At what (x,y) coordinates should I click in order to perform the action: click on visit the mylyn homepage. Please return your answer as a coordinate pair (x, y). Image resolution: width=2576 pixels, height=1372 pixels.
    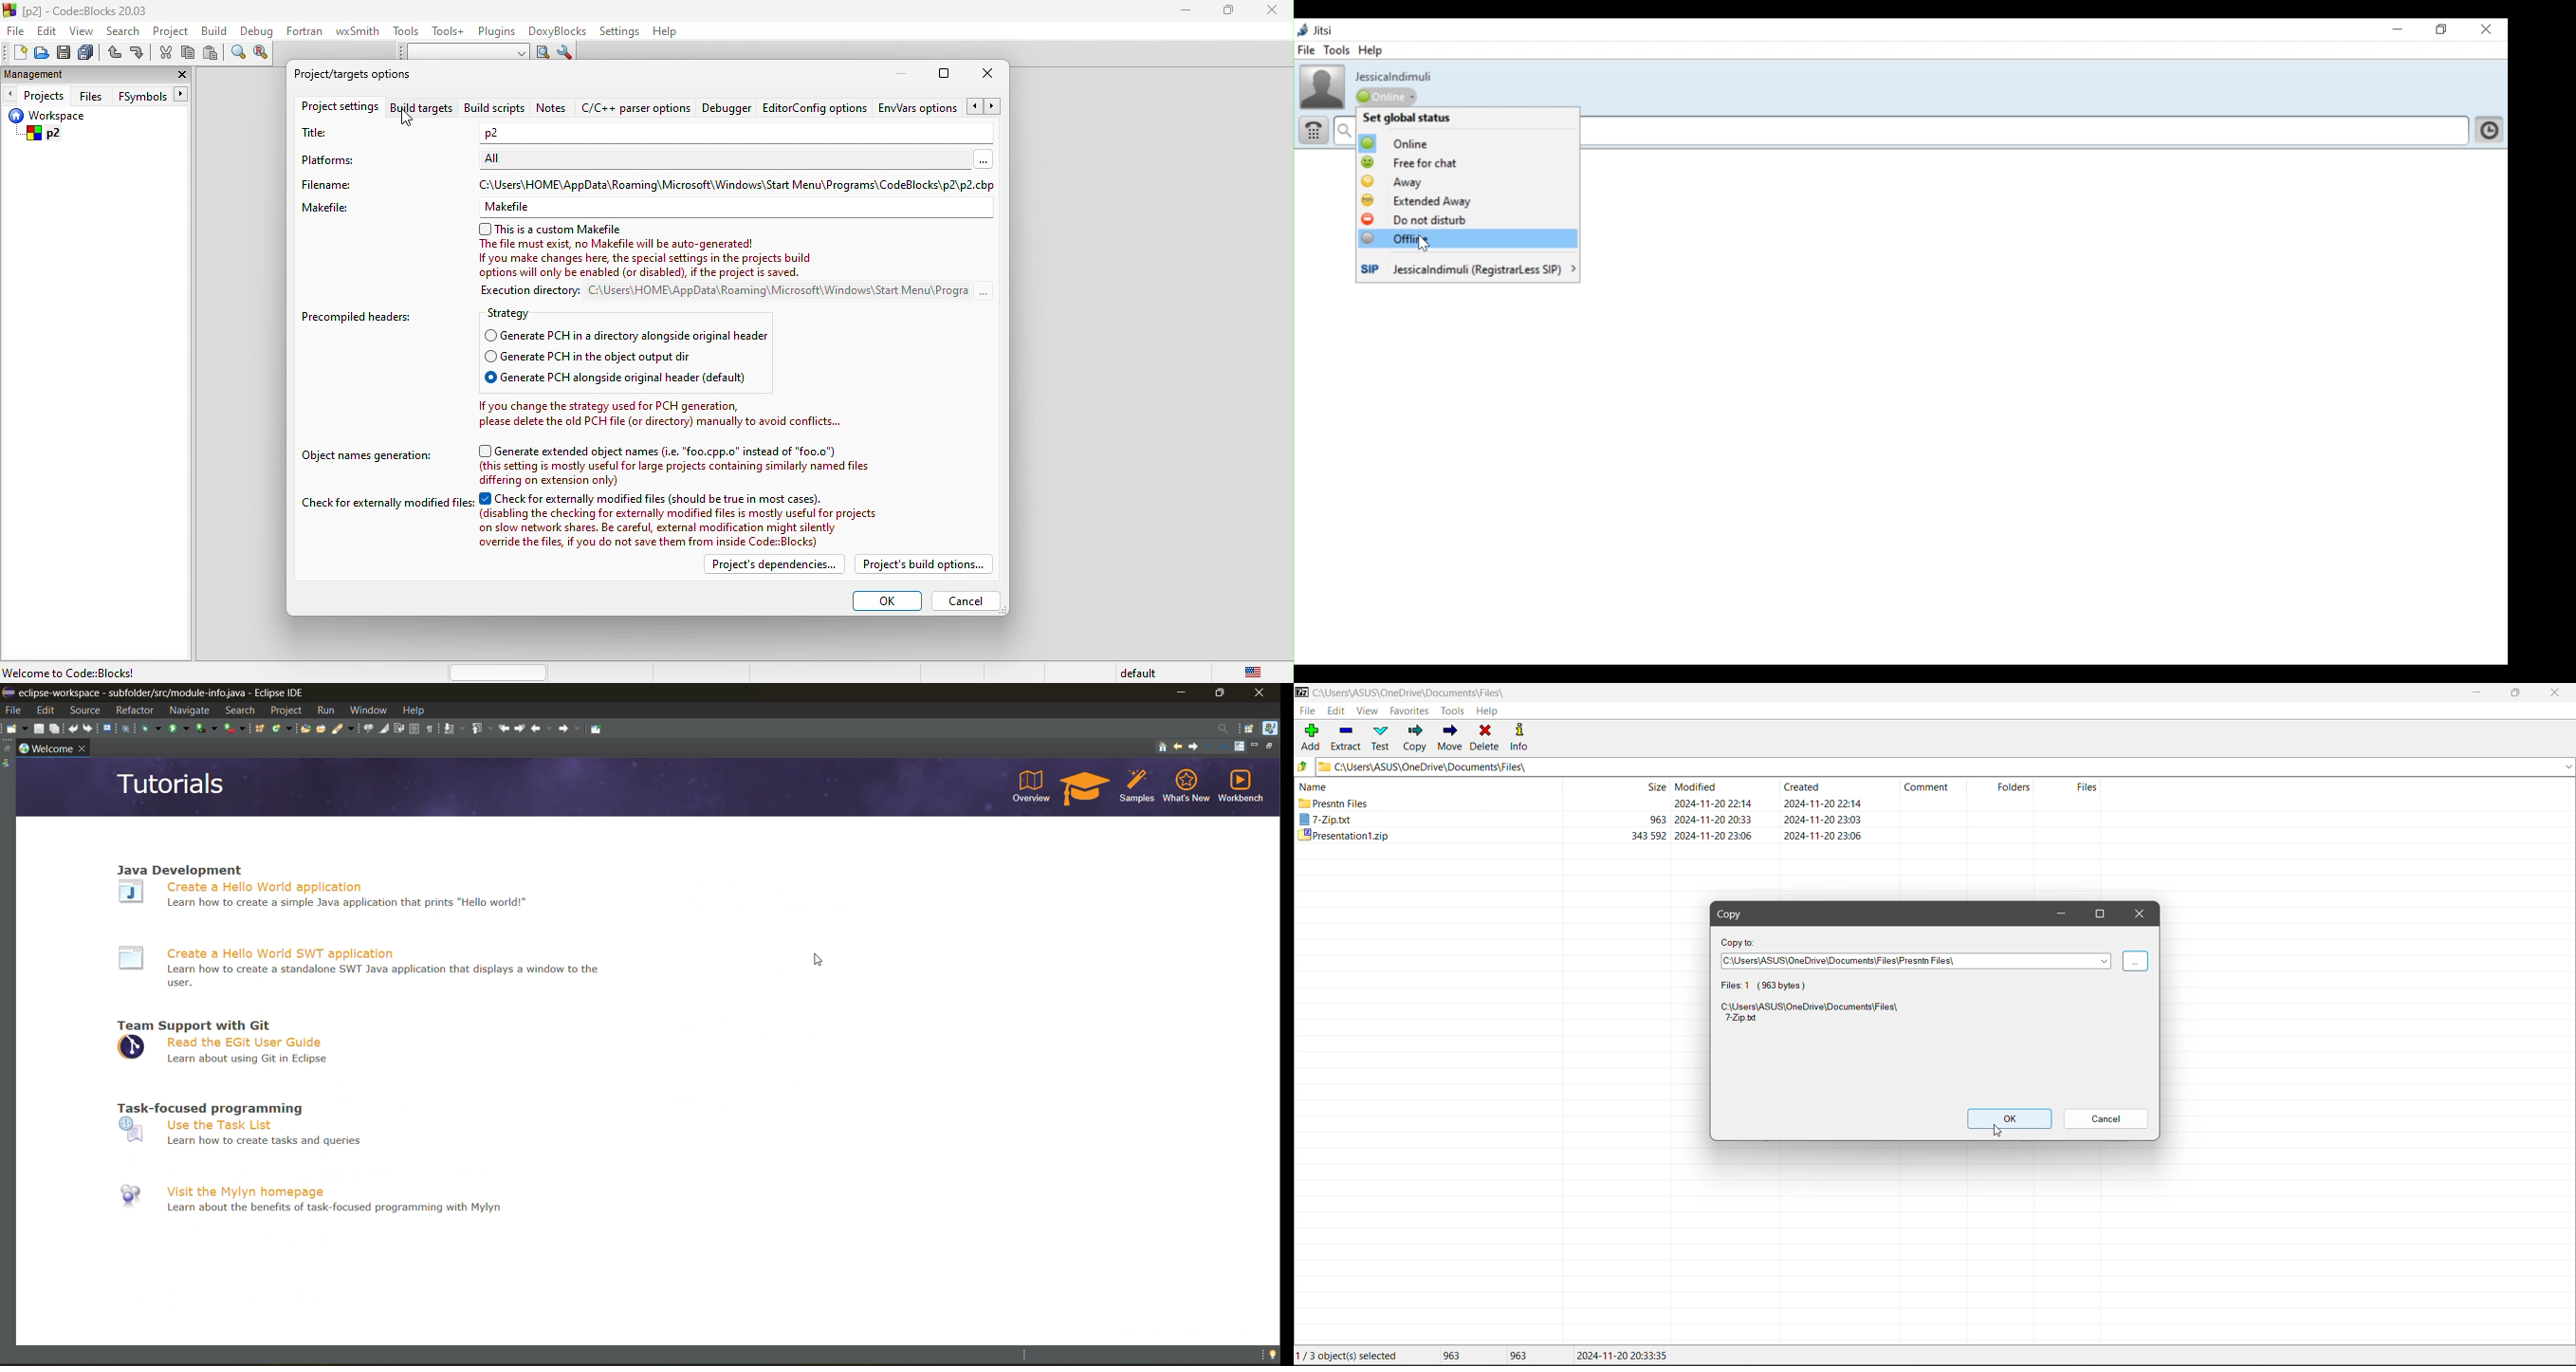
    Looking at the image, I should click on (308, 1199).